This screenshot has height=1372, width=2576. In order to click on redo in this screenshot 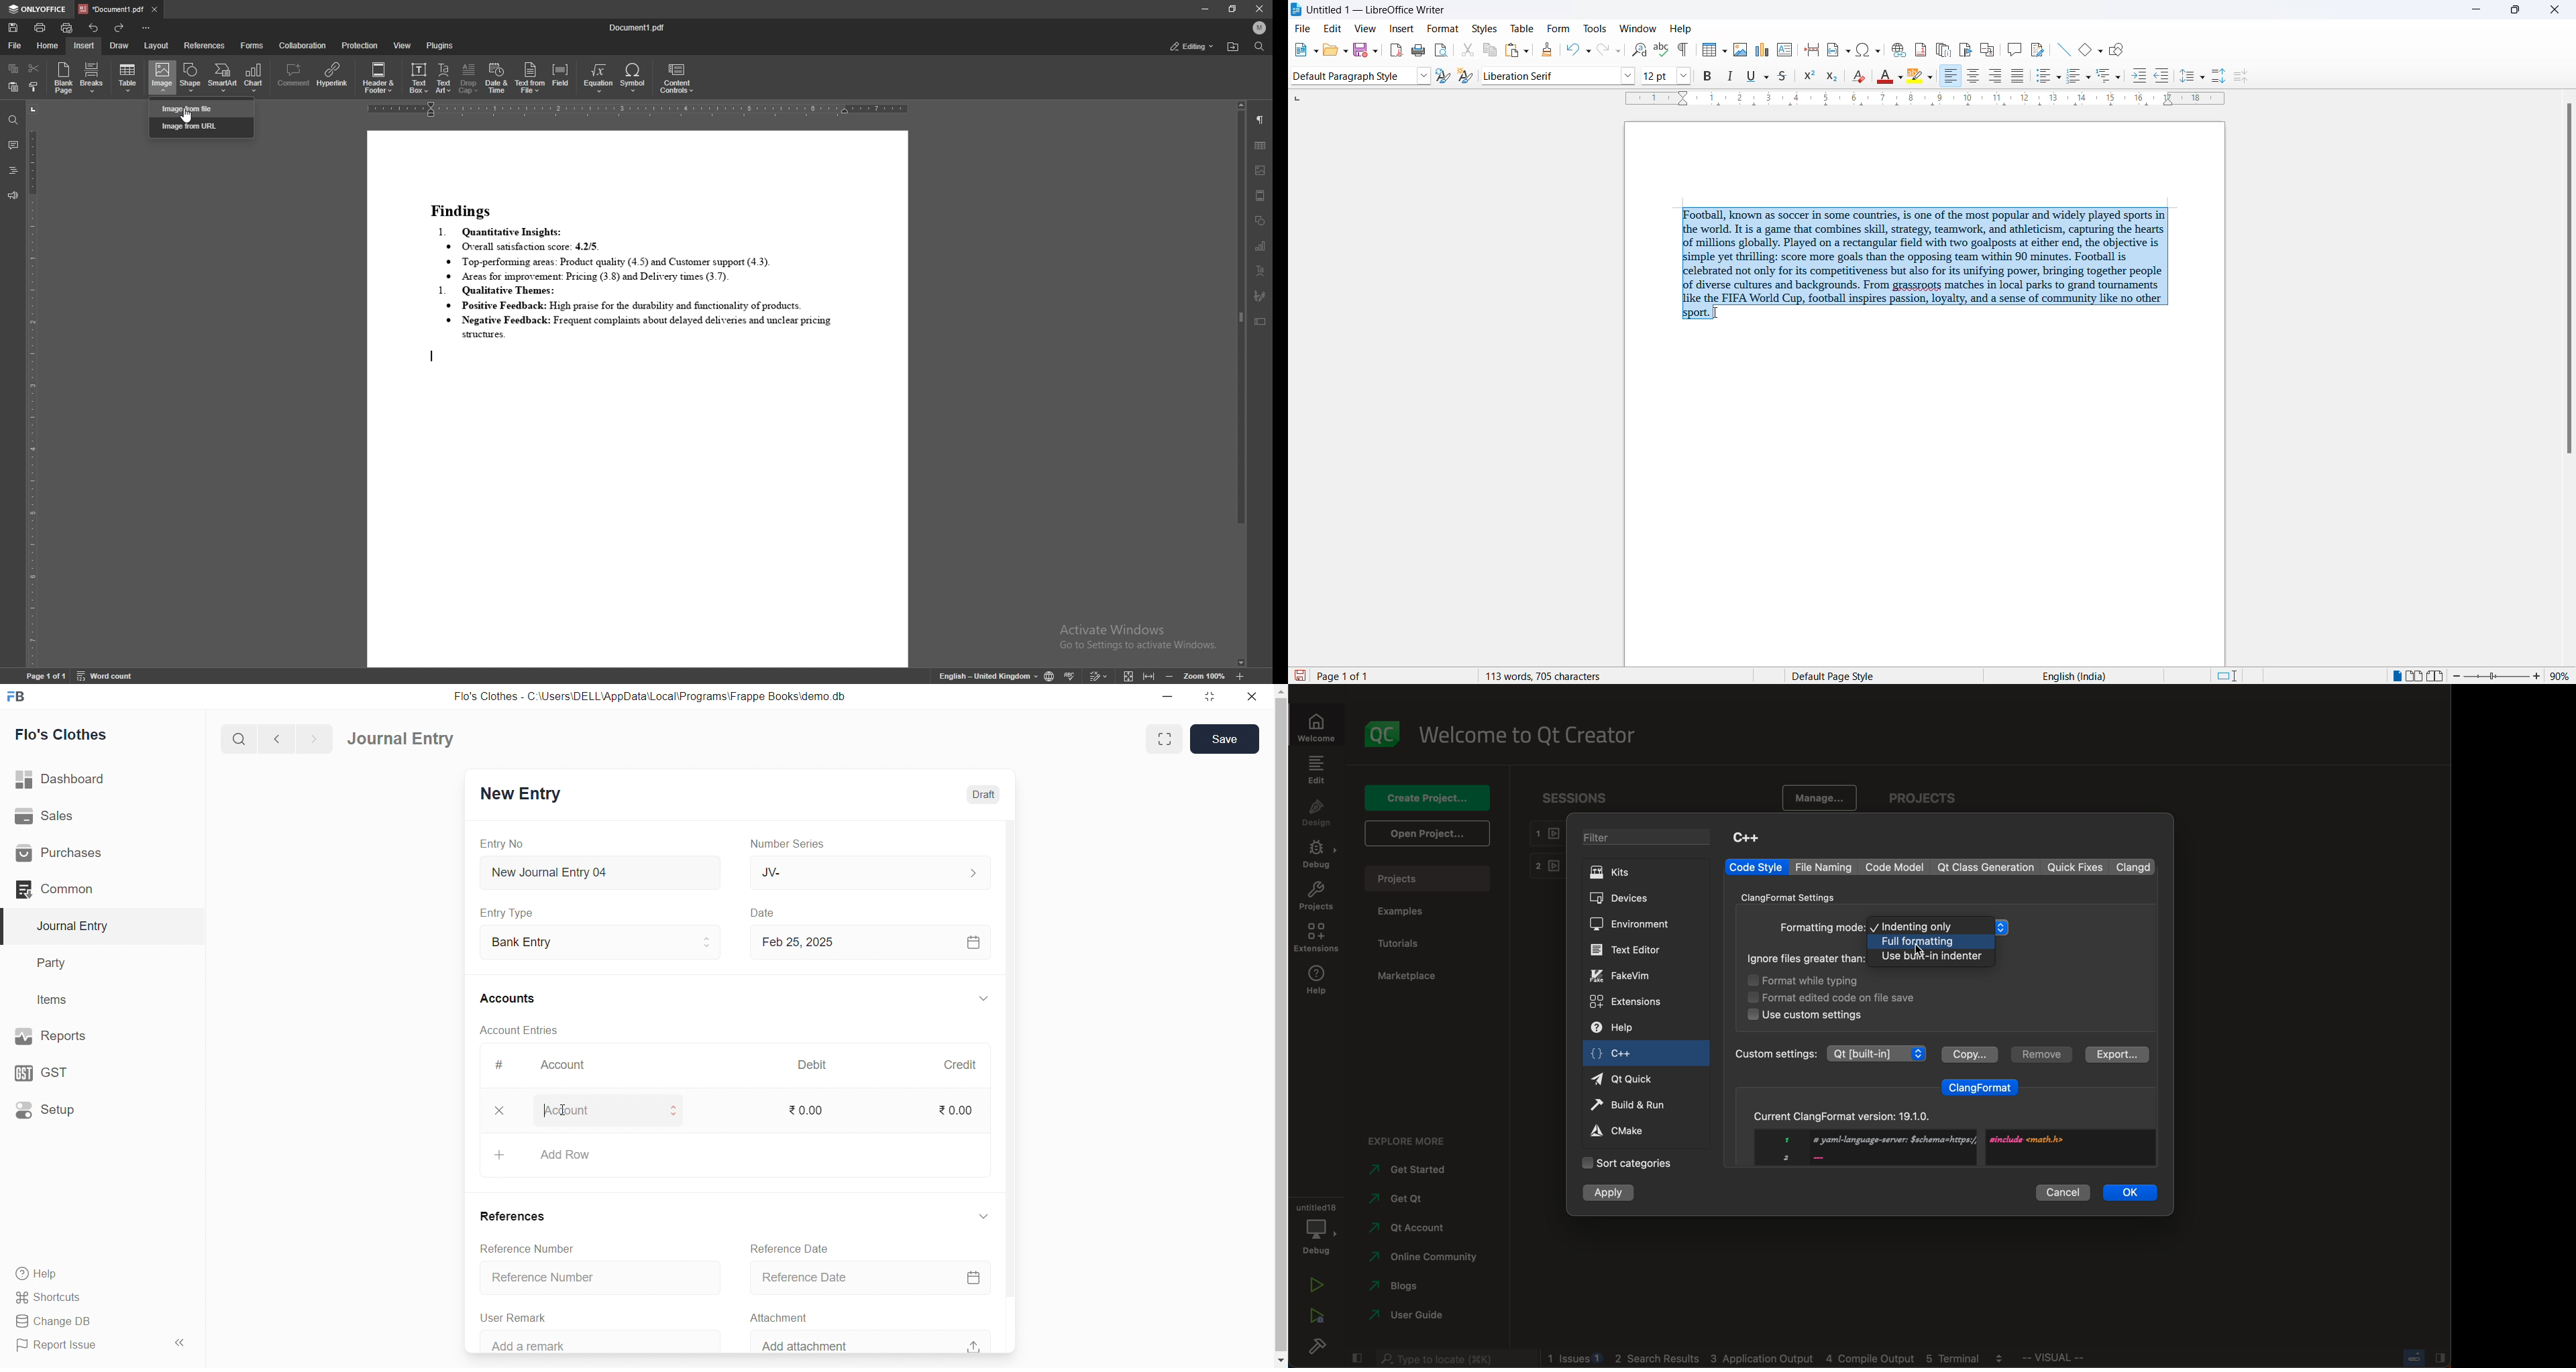, I will do `click(121, 27)`.